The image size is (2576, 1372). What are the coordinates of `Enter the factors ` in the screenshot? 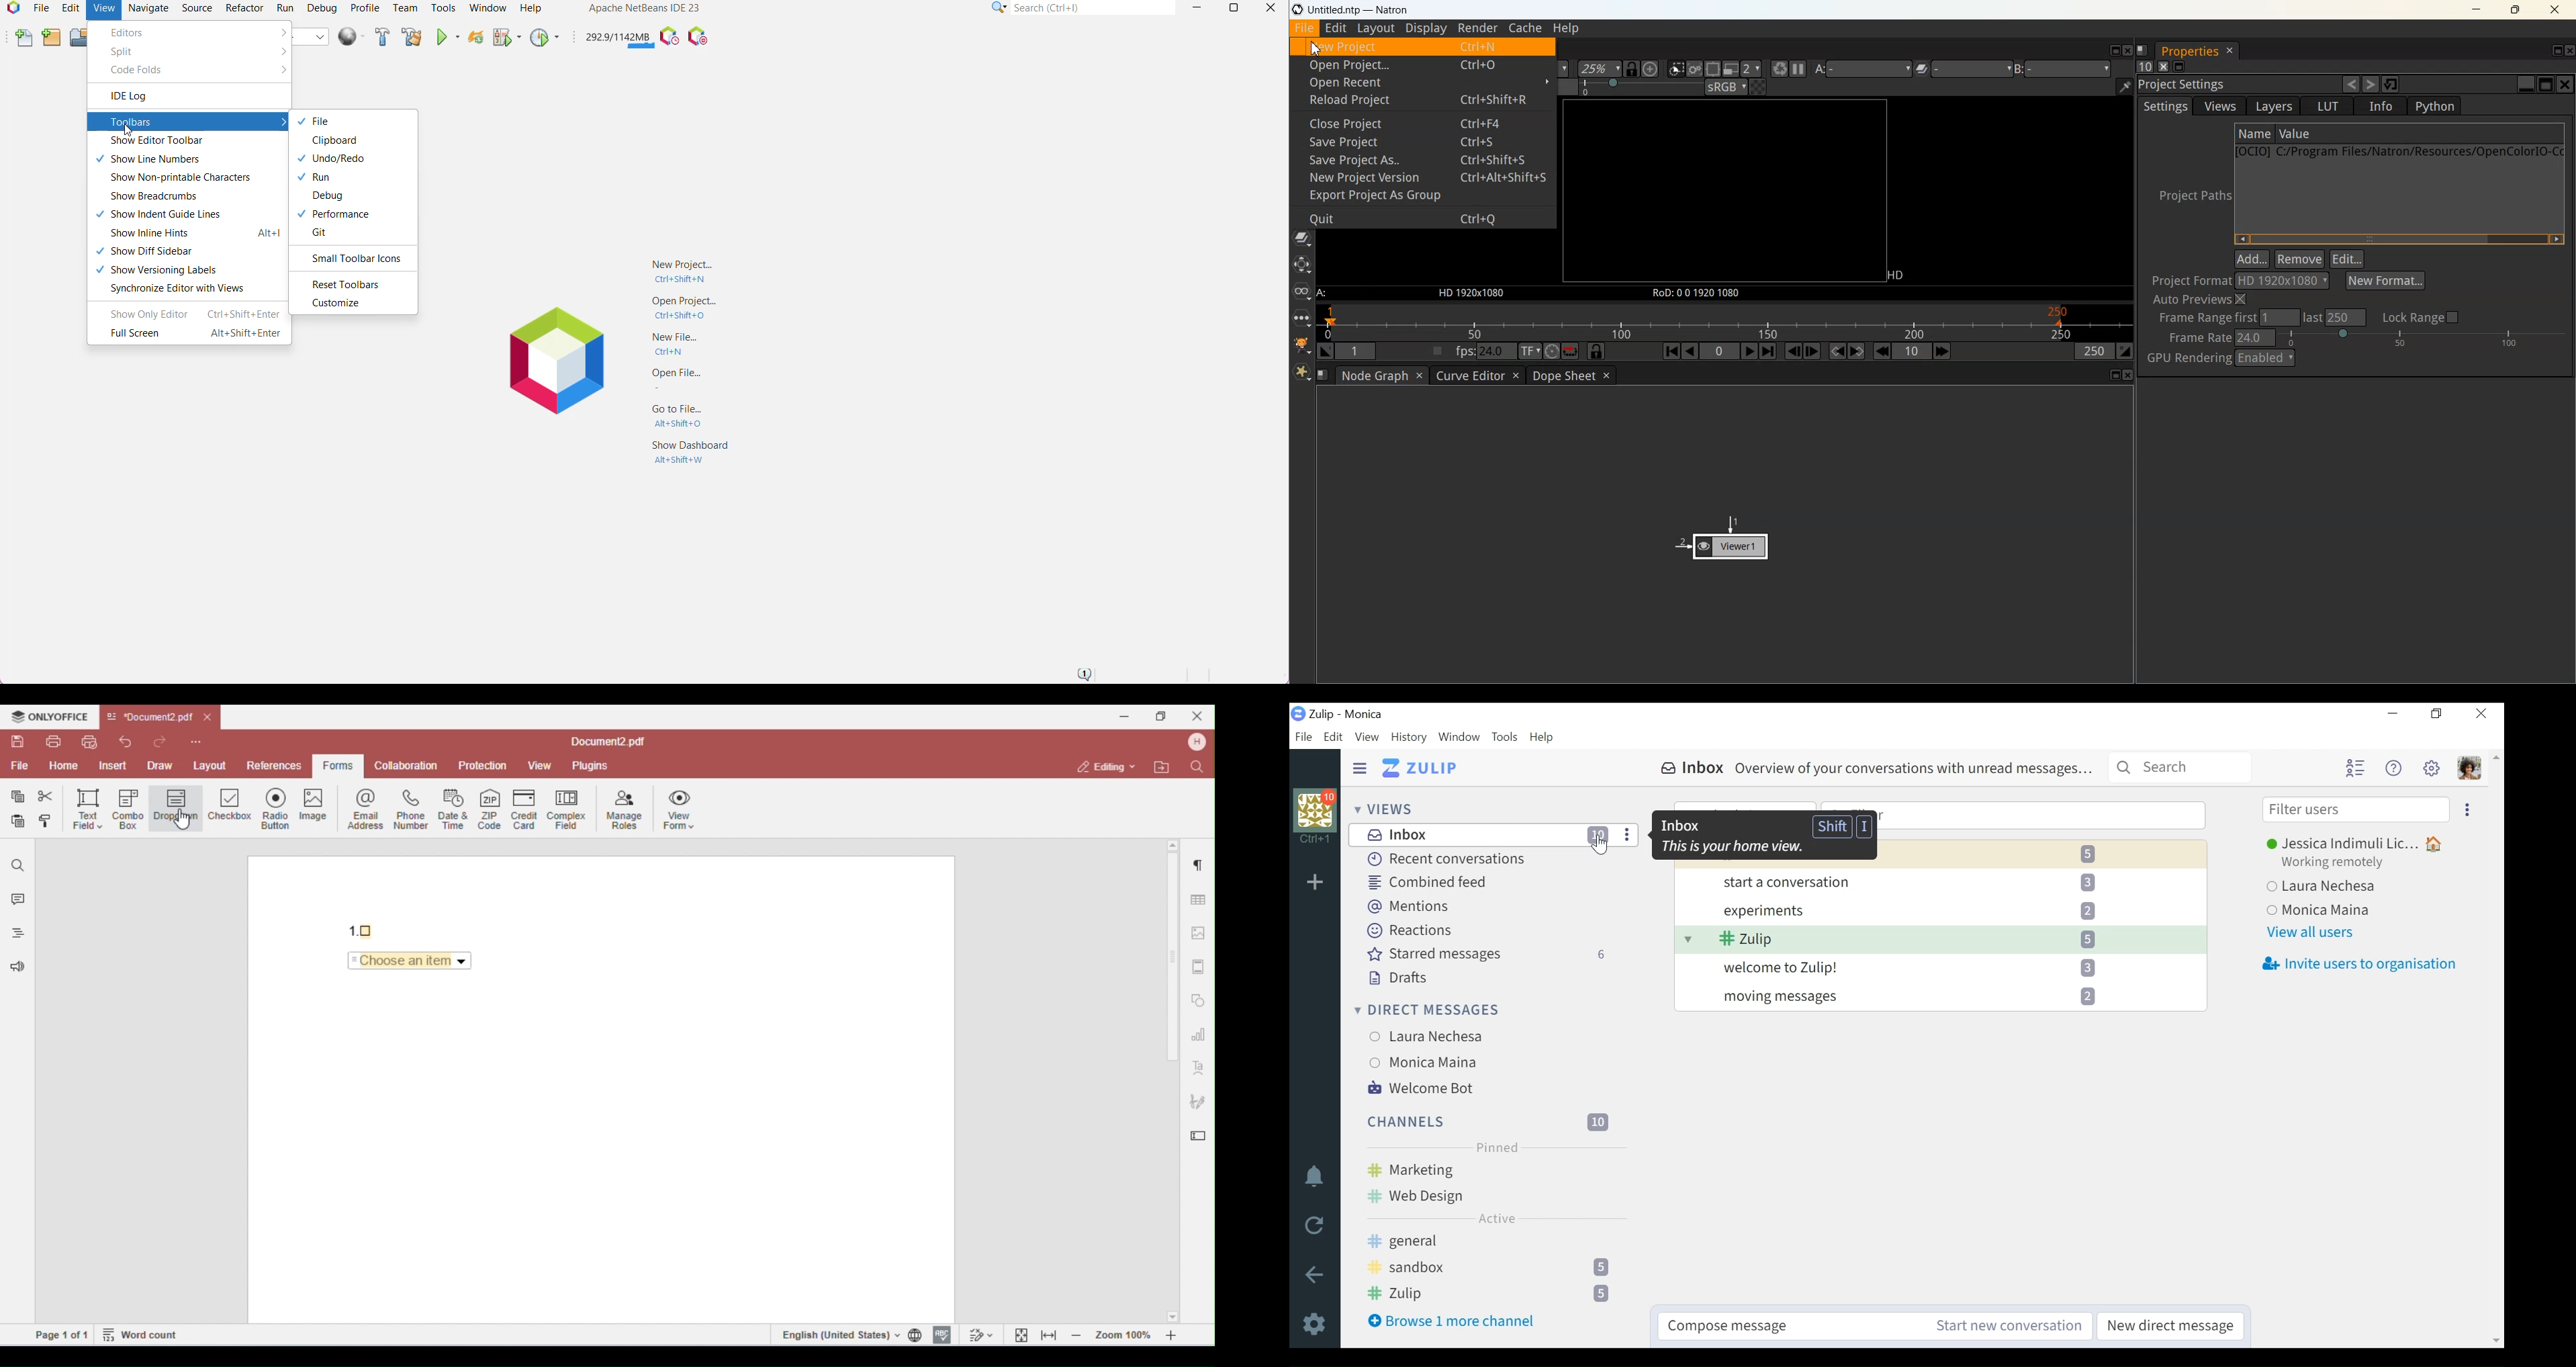 It's located at (1752, 69).